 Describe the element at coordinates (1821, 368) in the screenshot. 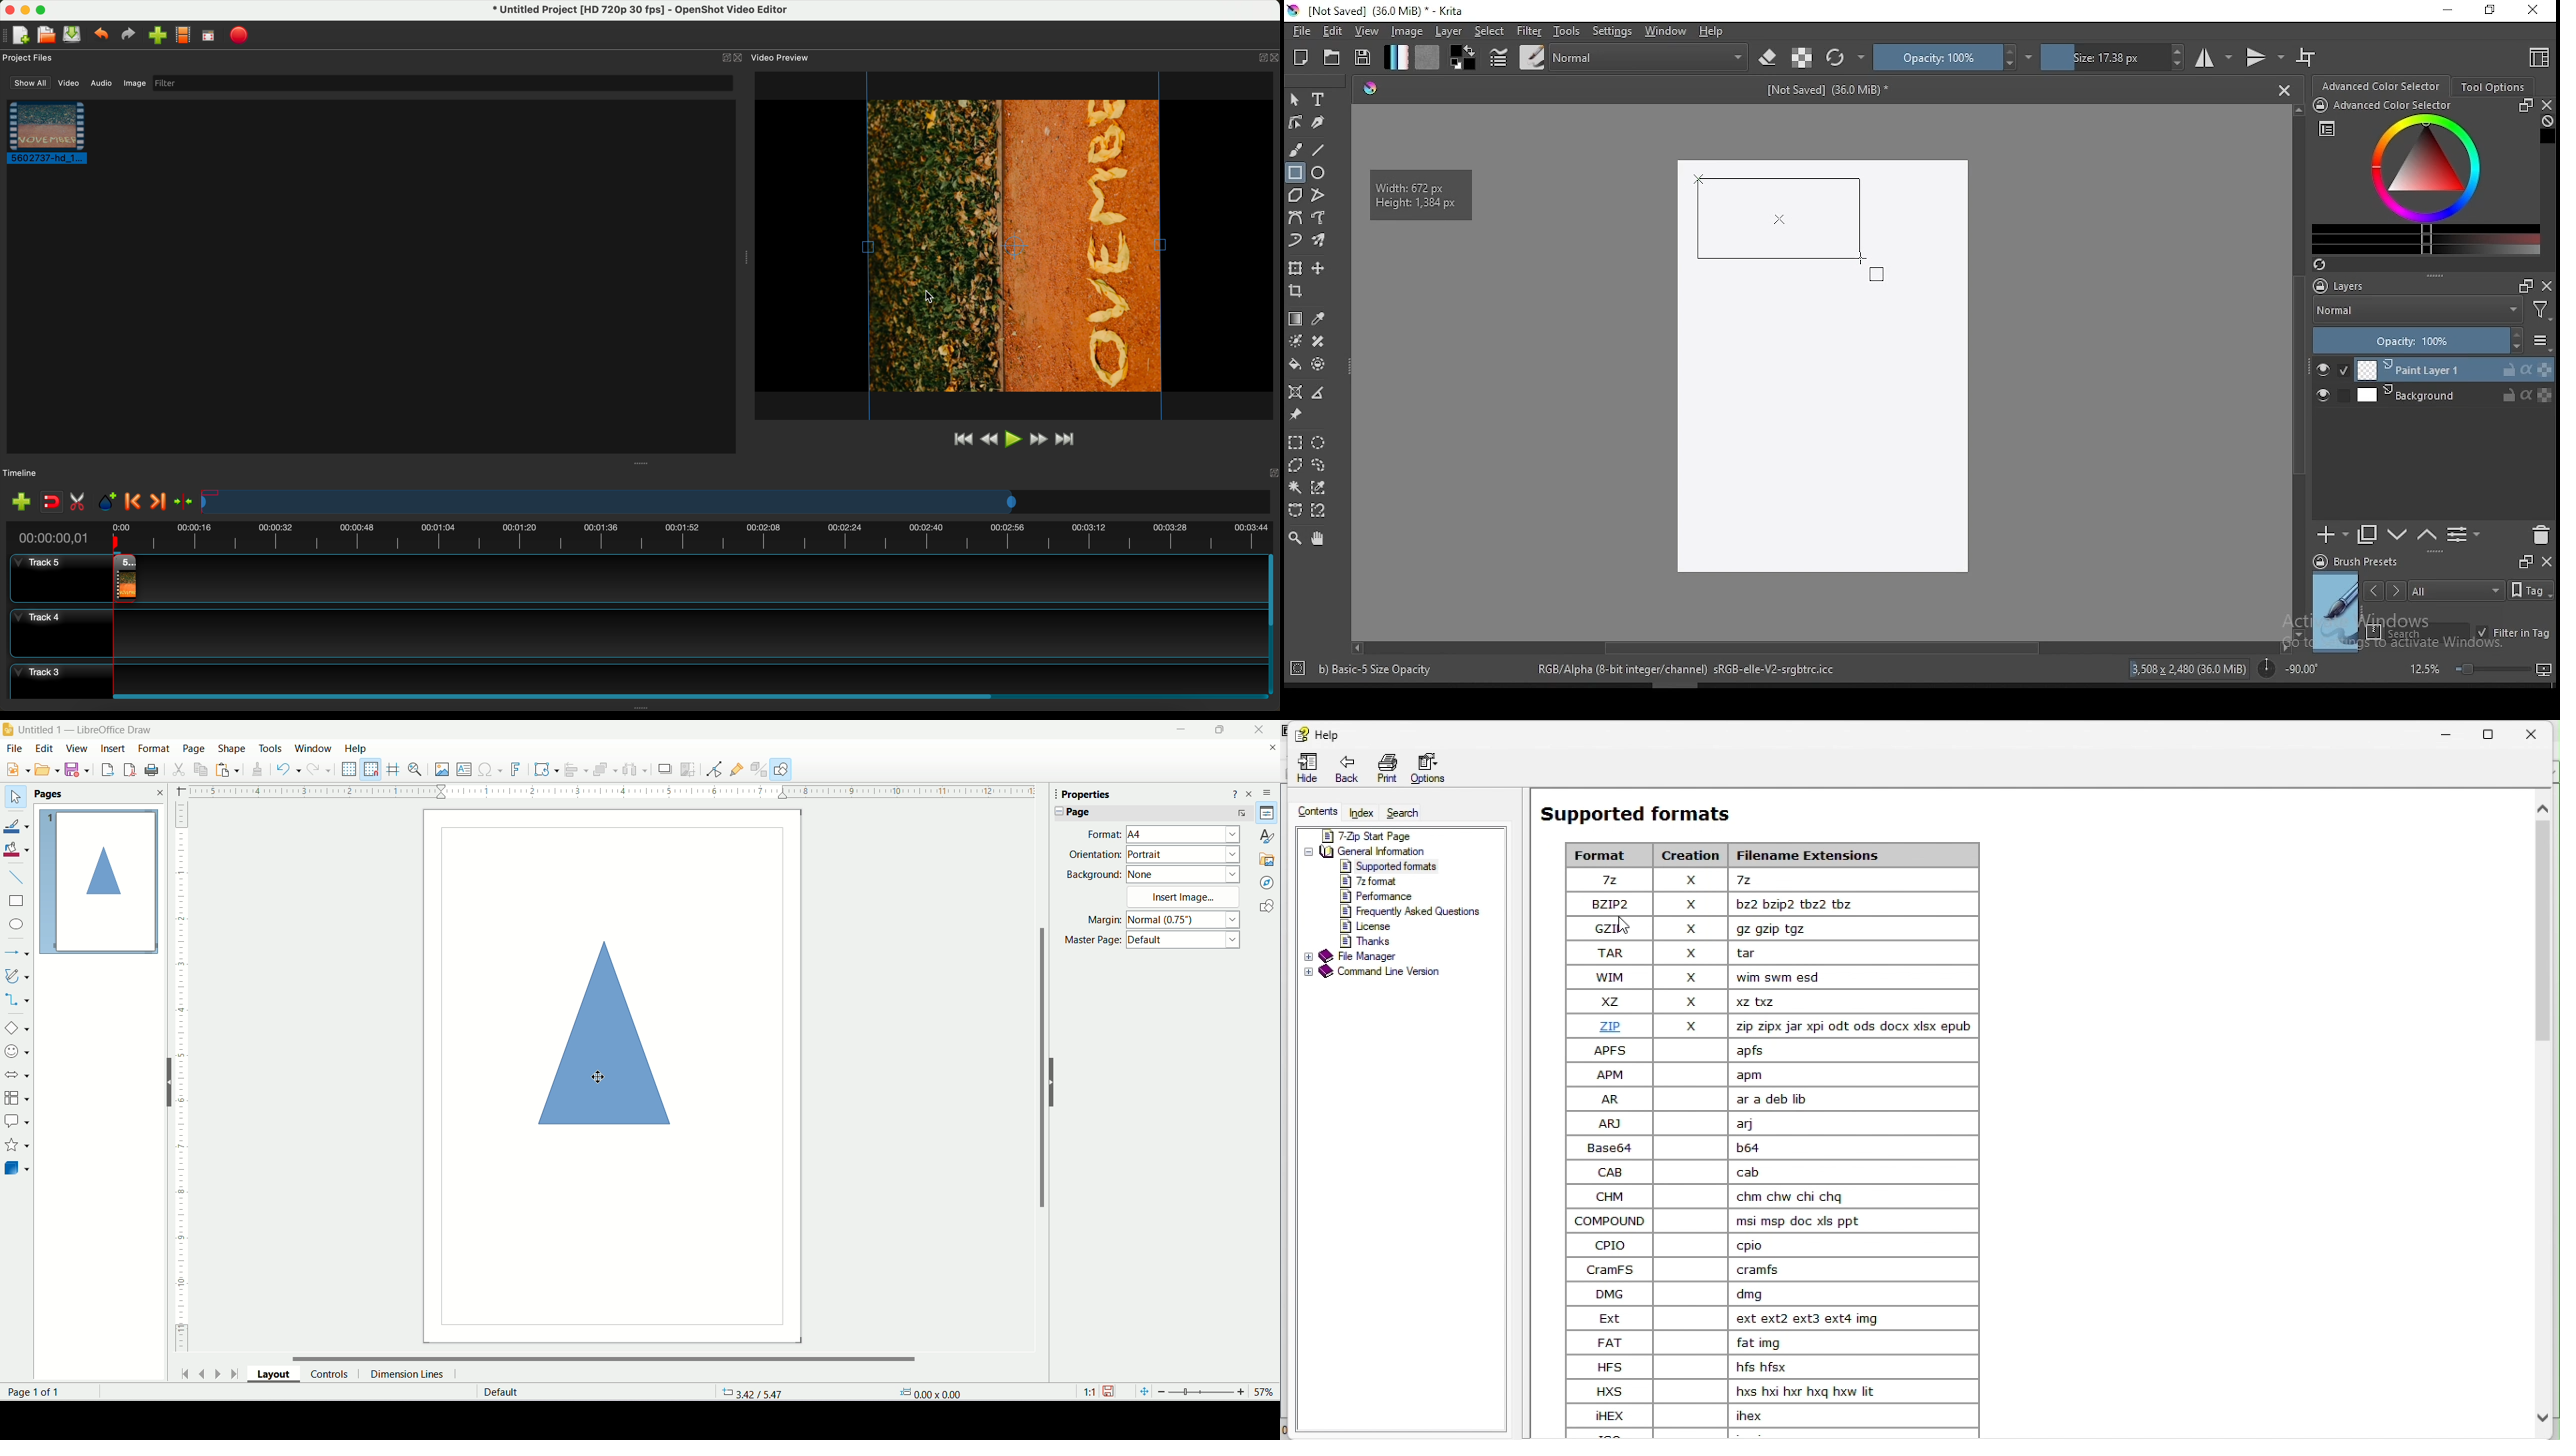

I see `Image` at that location.